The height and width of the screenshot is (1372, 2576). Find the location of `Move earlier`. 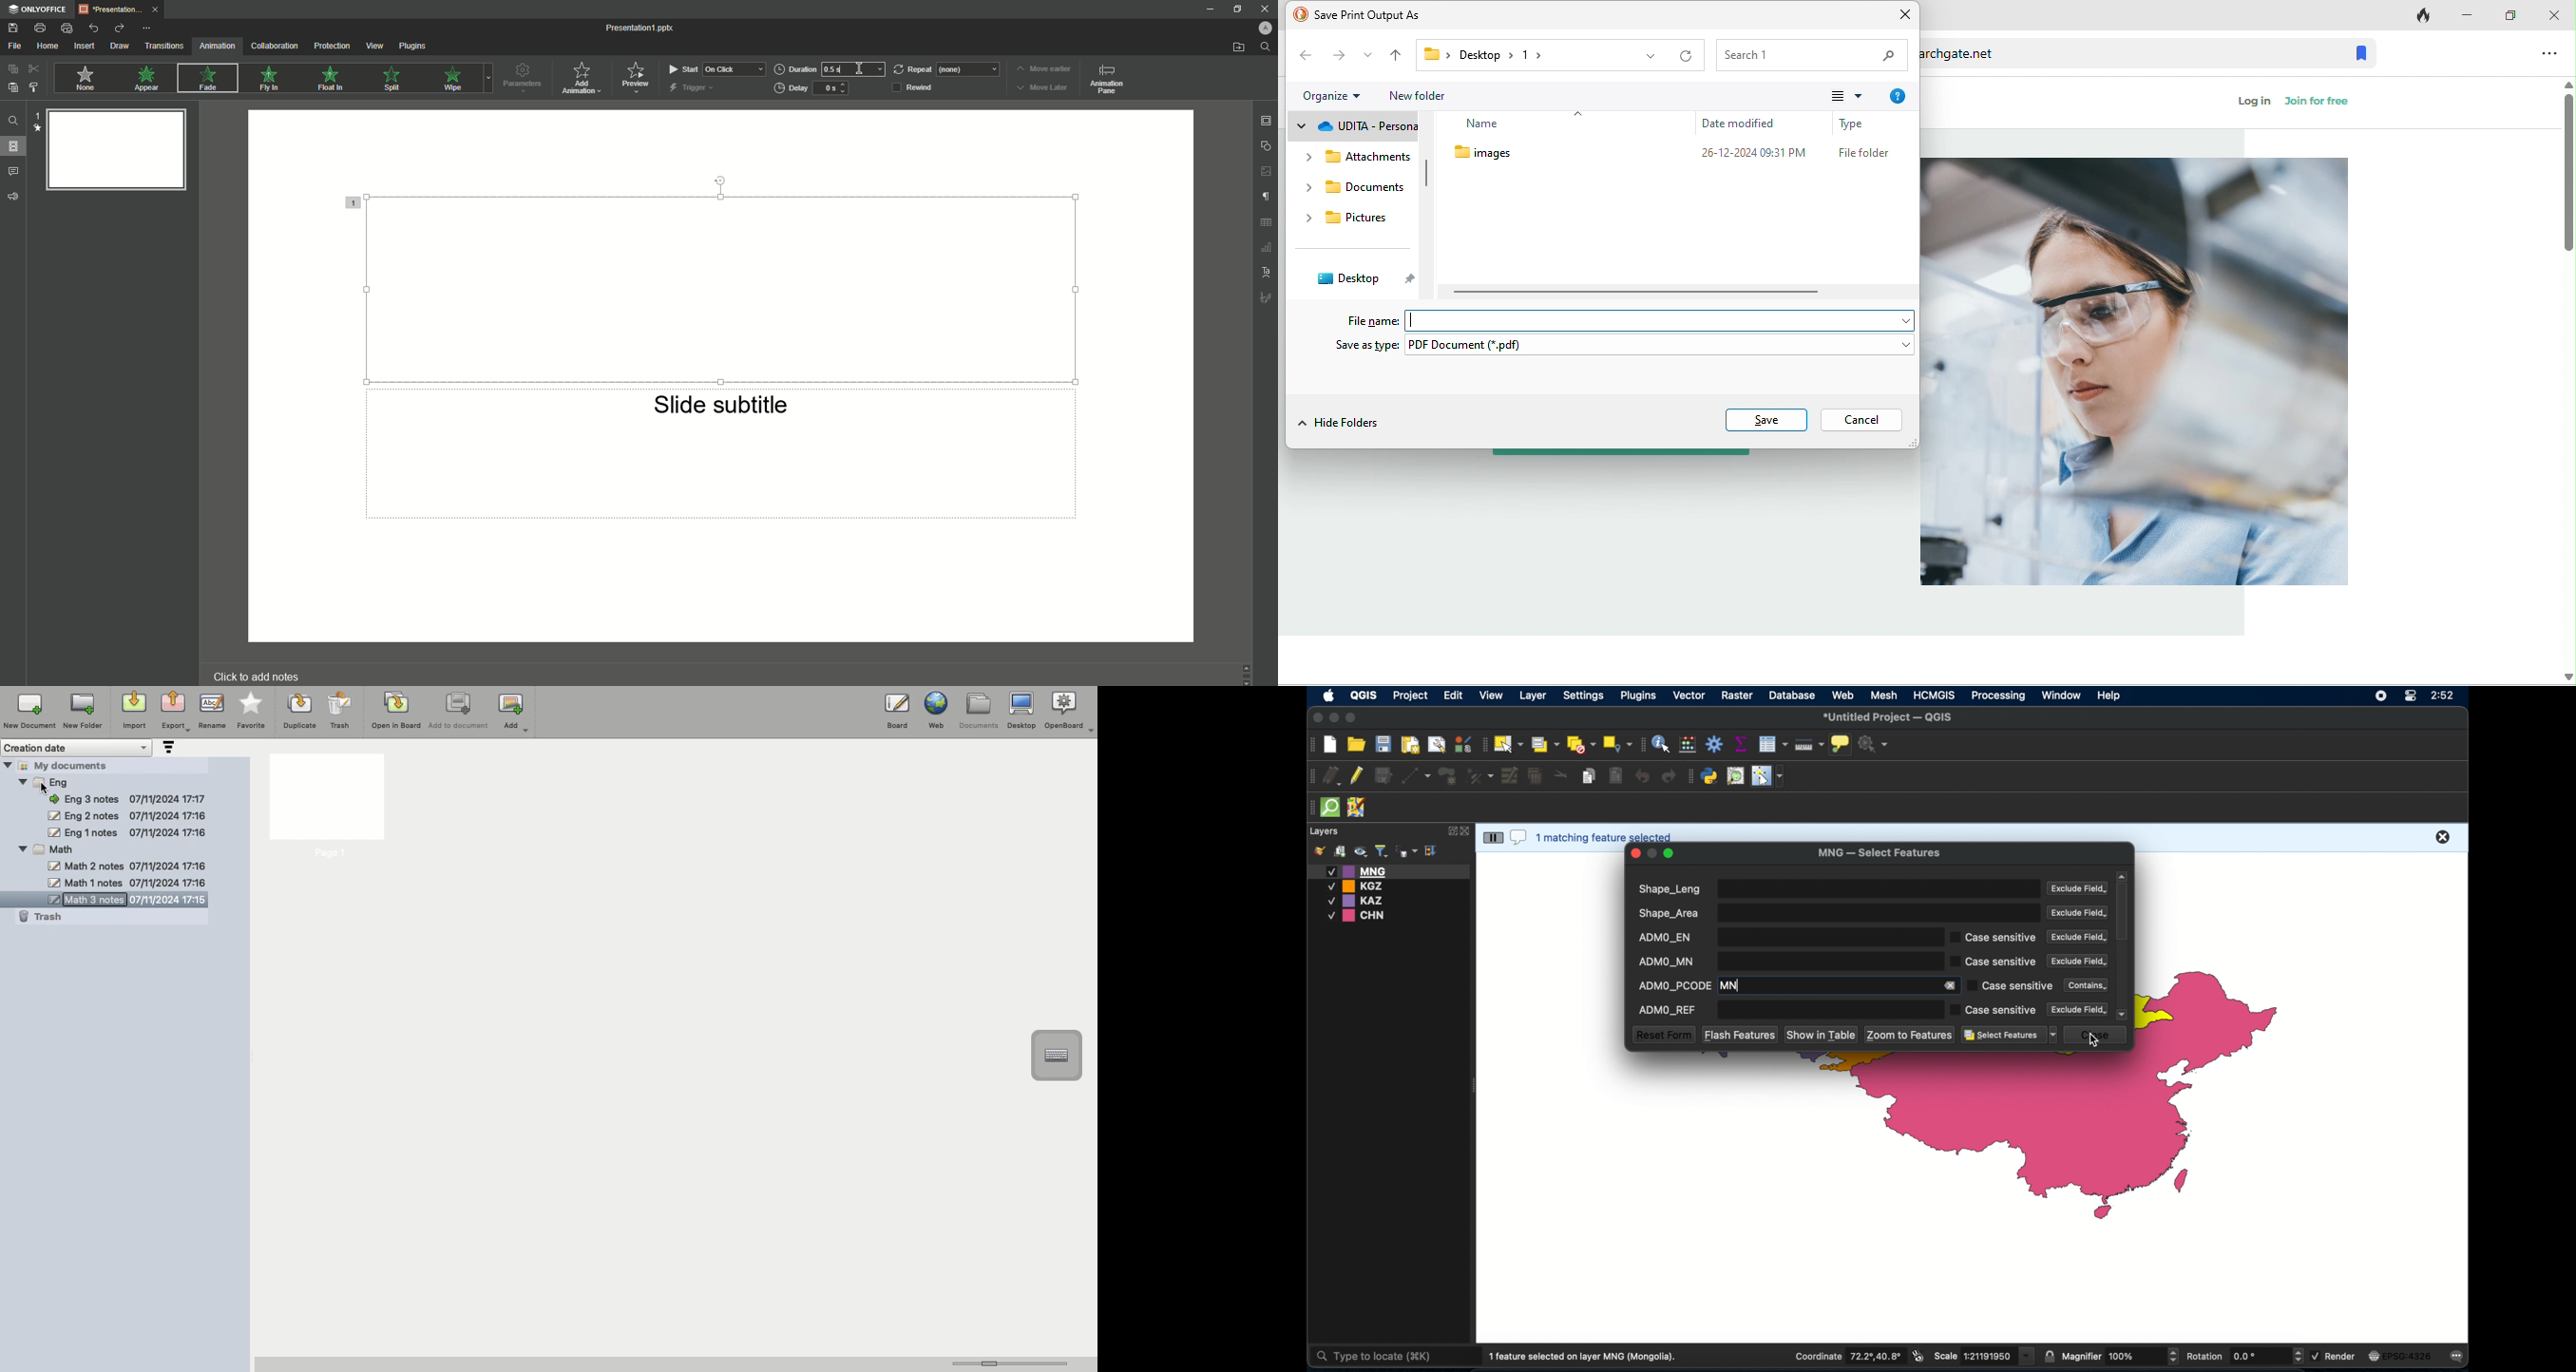

Move earlier is located at coordinates (1044, 69).